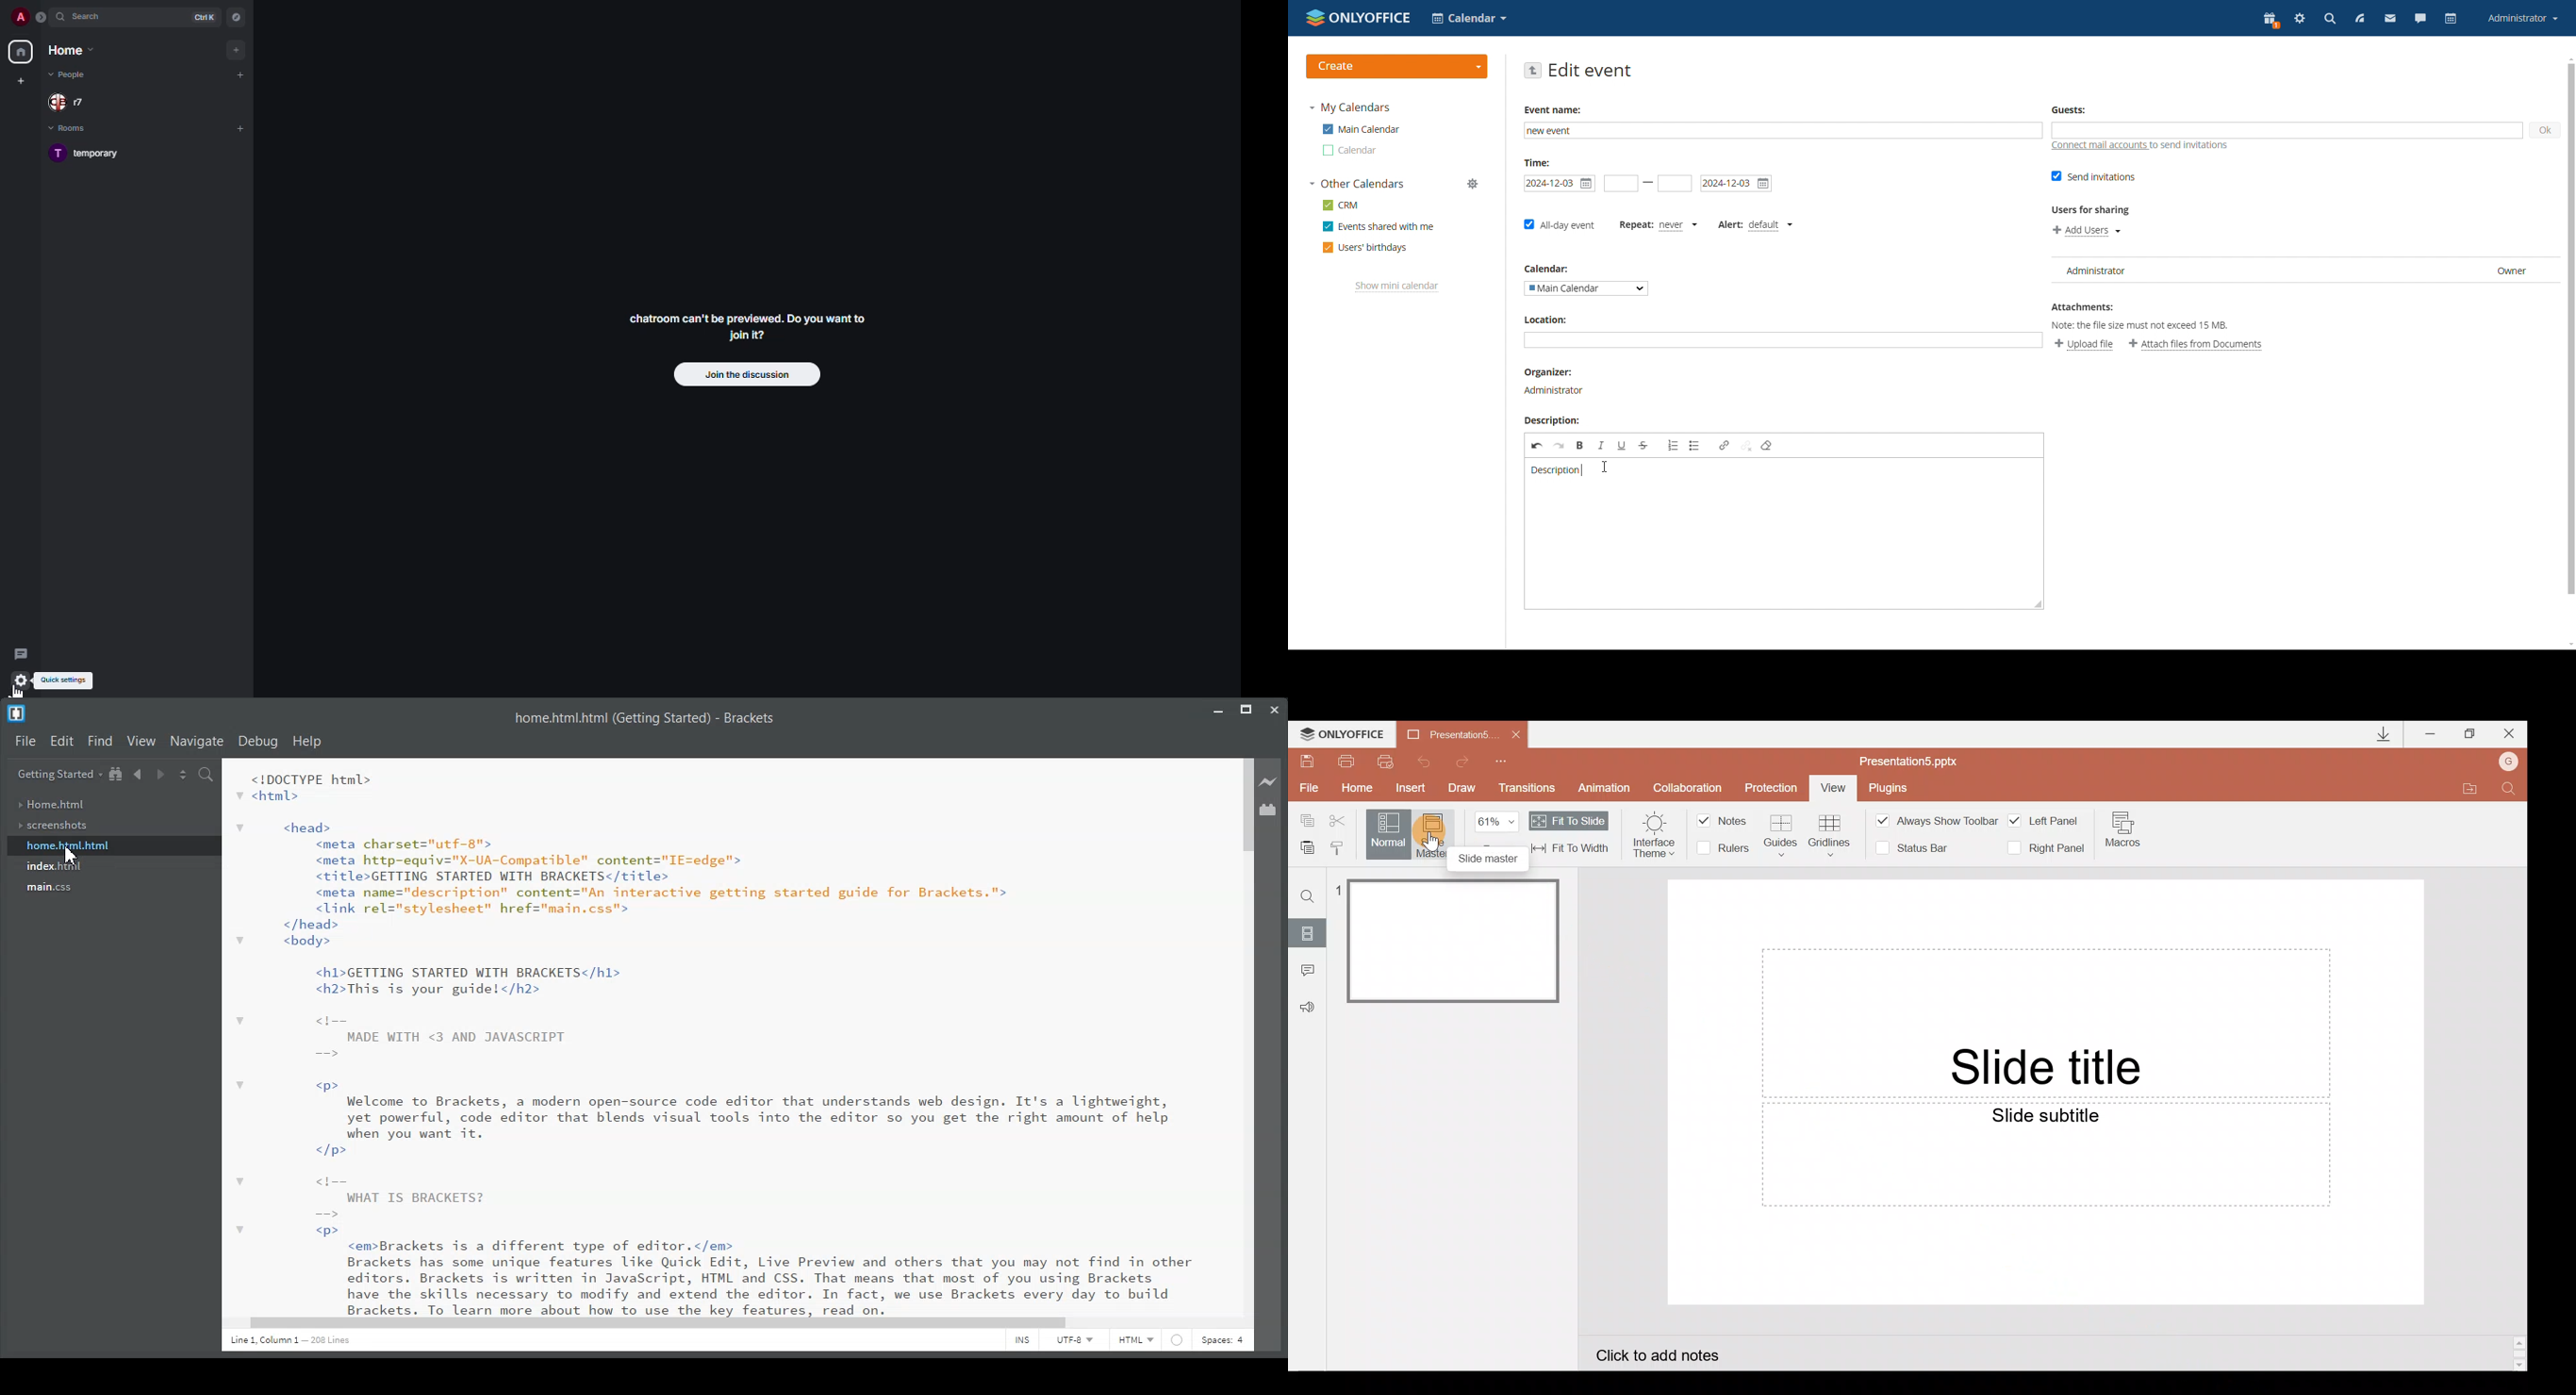  Describe the element at coordinates (2524, 19) in the screenshot. I see `account` at that location.